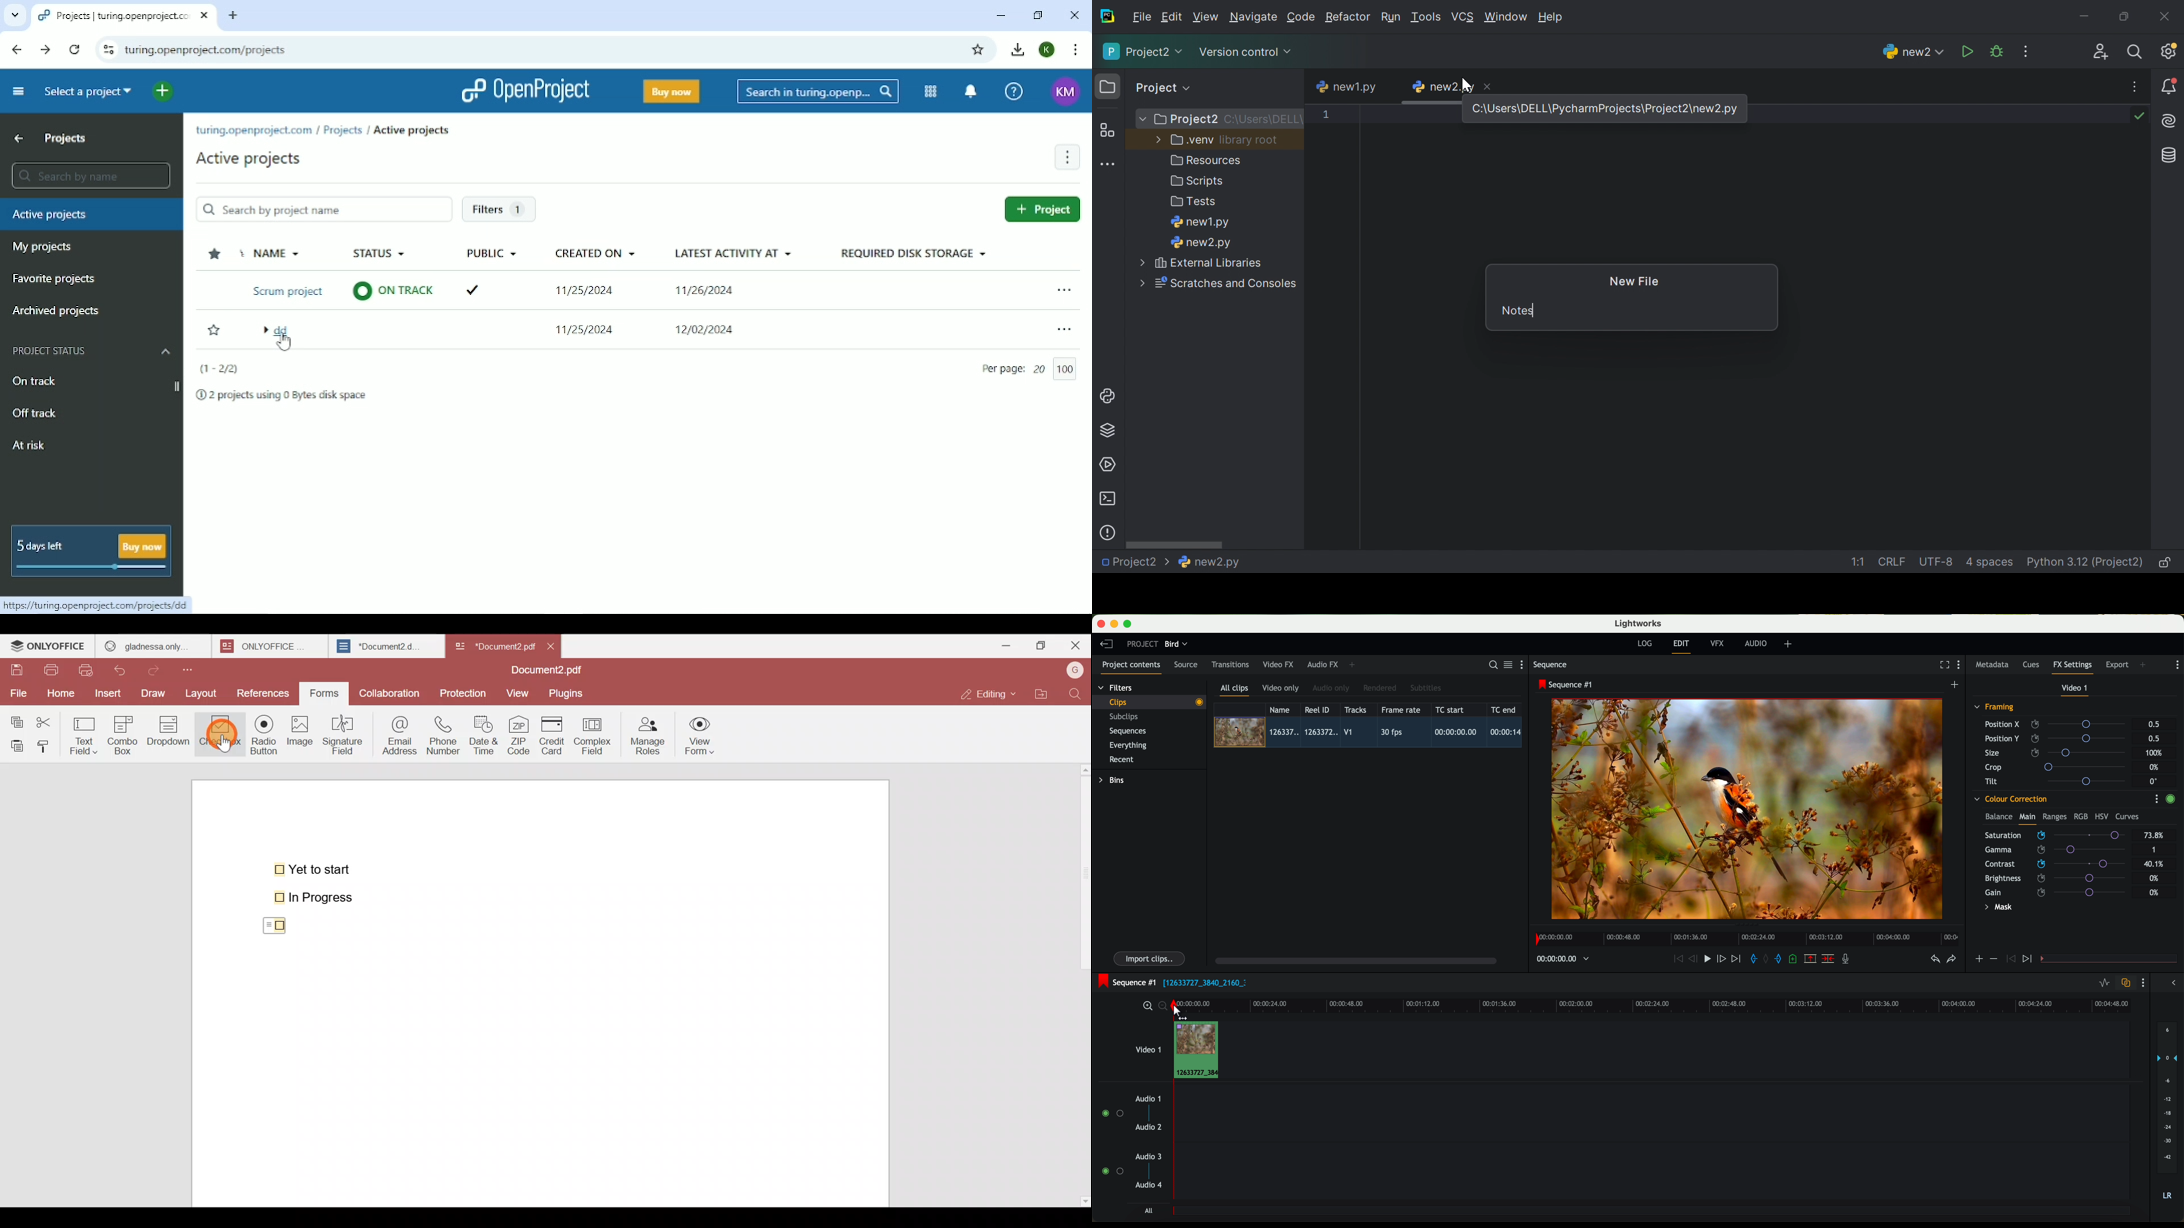  Describe the element at coordinates (1354, 665) in the screenshot. I see `add panel` at that location.